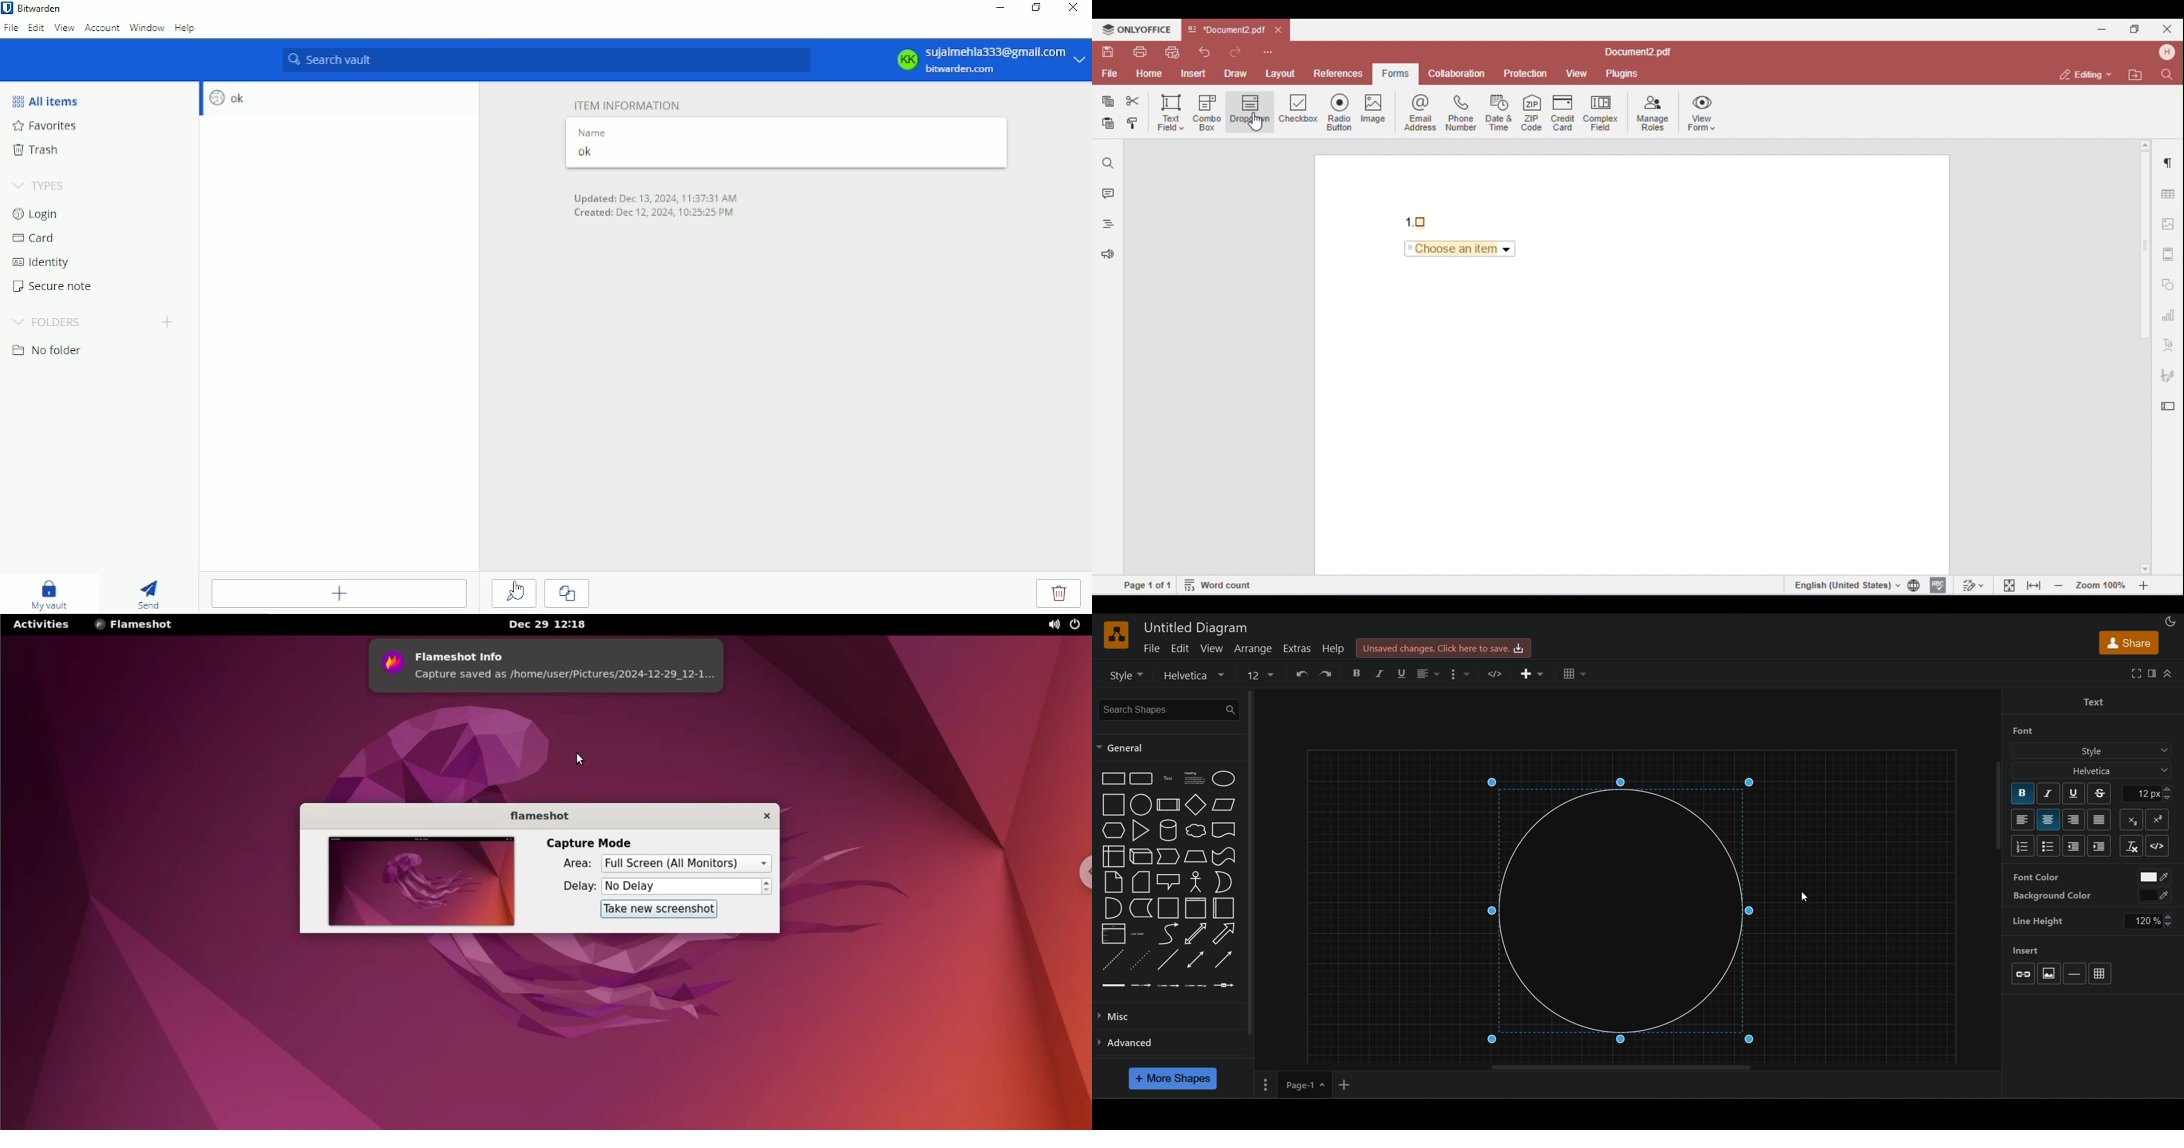  I want to click on edit, so click(1182, 649).